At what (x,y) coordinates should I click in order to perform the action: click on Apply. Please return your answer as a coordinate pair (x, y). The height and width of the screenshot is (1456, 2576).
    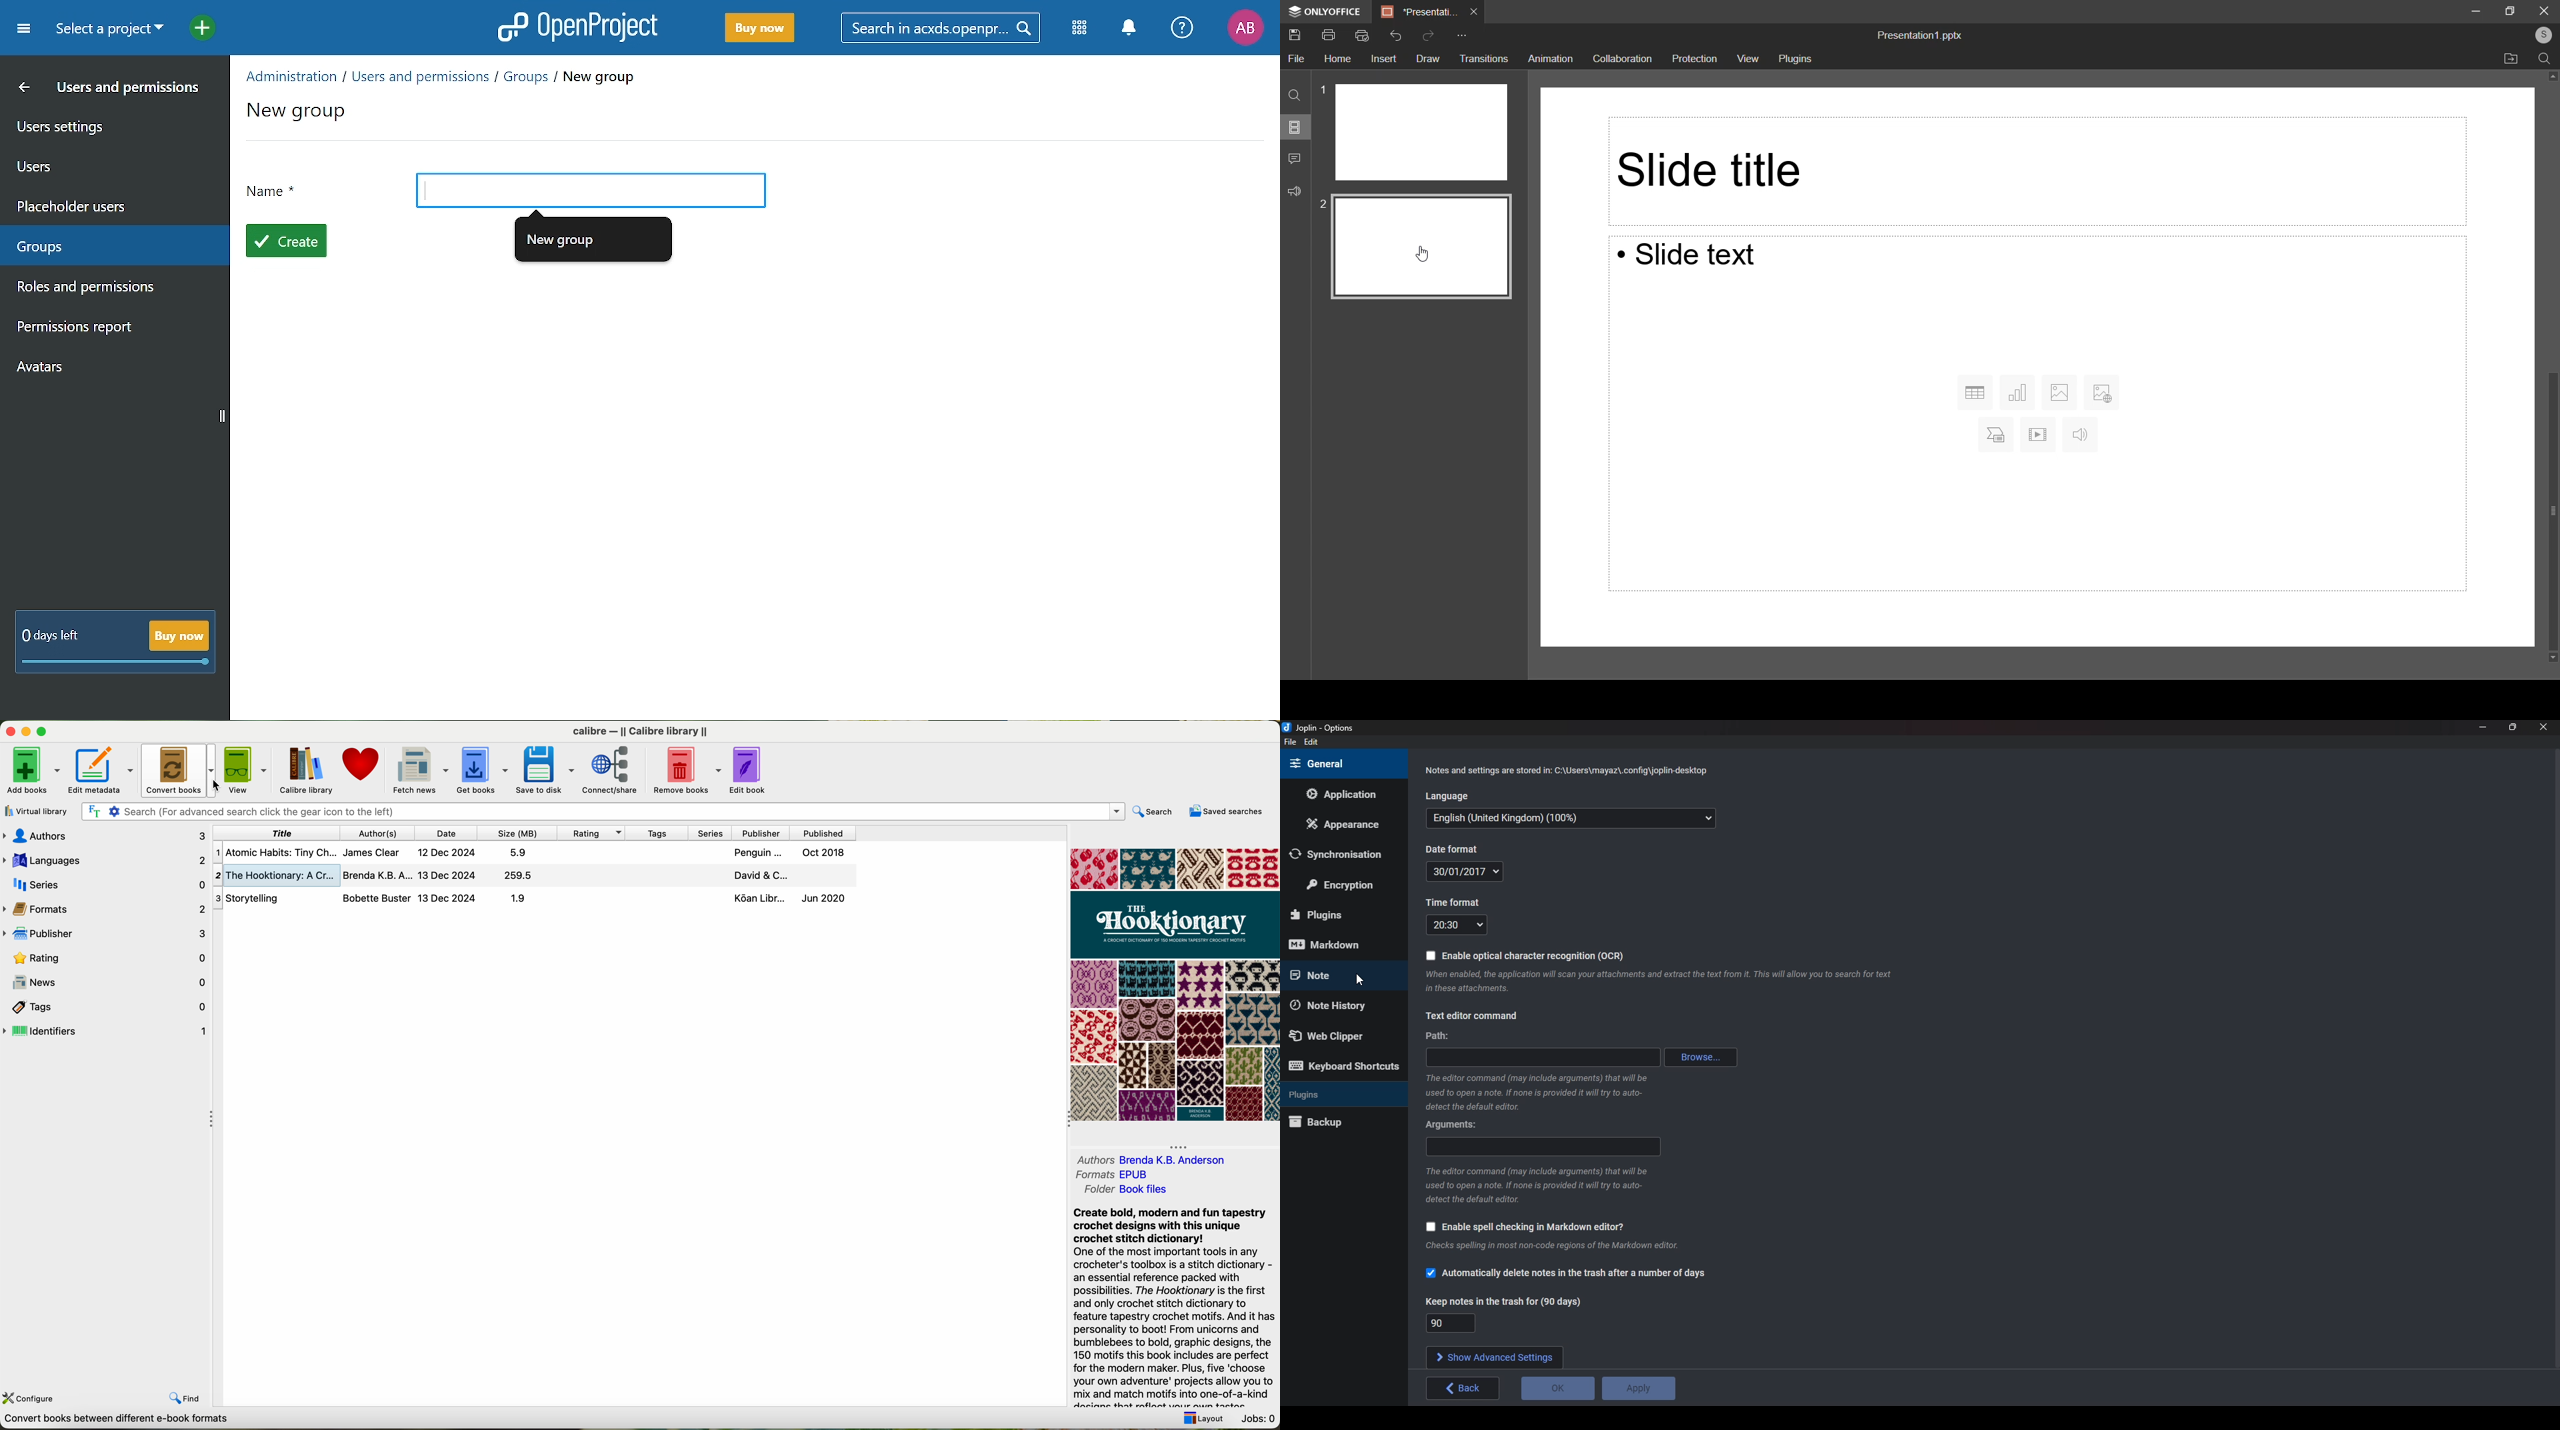
    Looking at the image, I should click on (1639, 1389).